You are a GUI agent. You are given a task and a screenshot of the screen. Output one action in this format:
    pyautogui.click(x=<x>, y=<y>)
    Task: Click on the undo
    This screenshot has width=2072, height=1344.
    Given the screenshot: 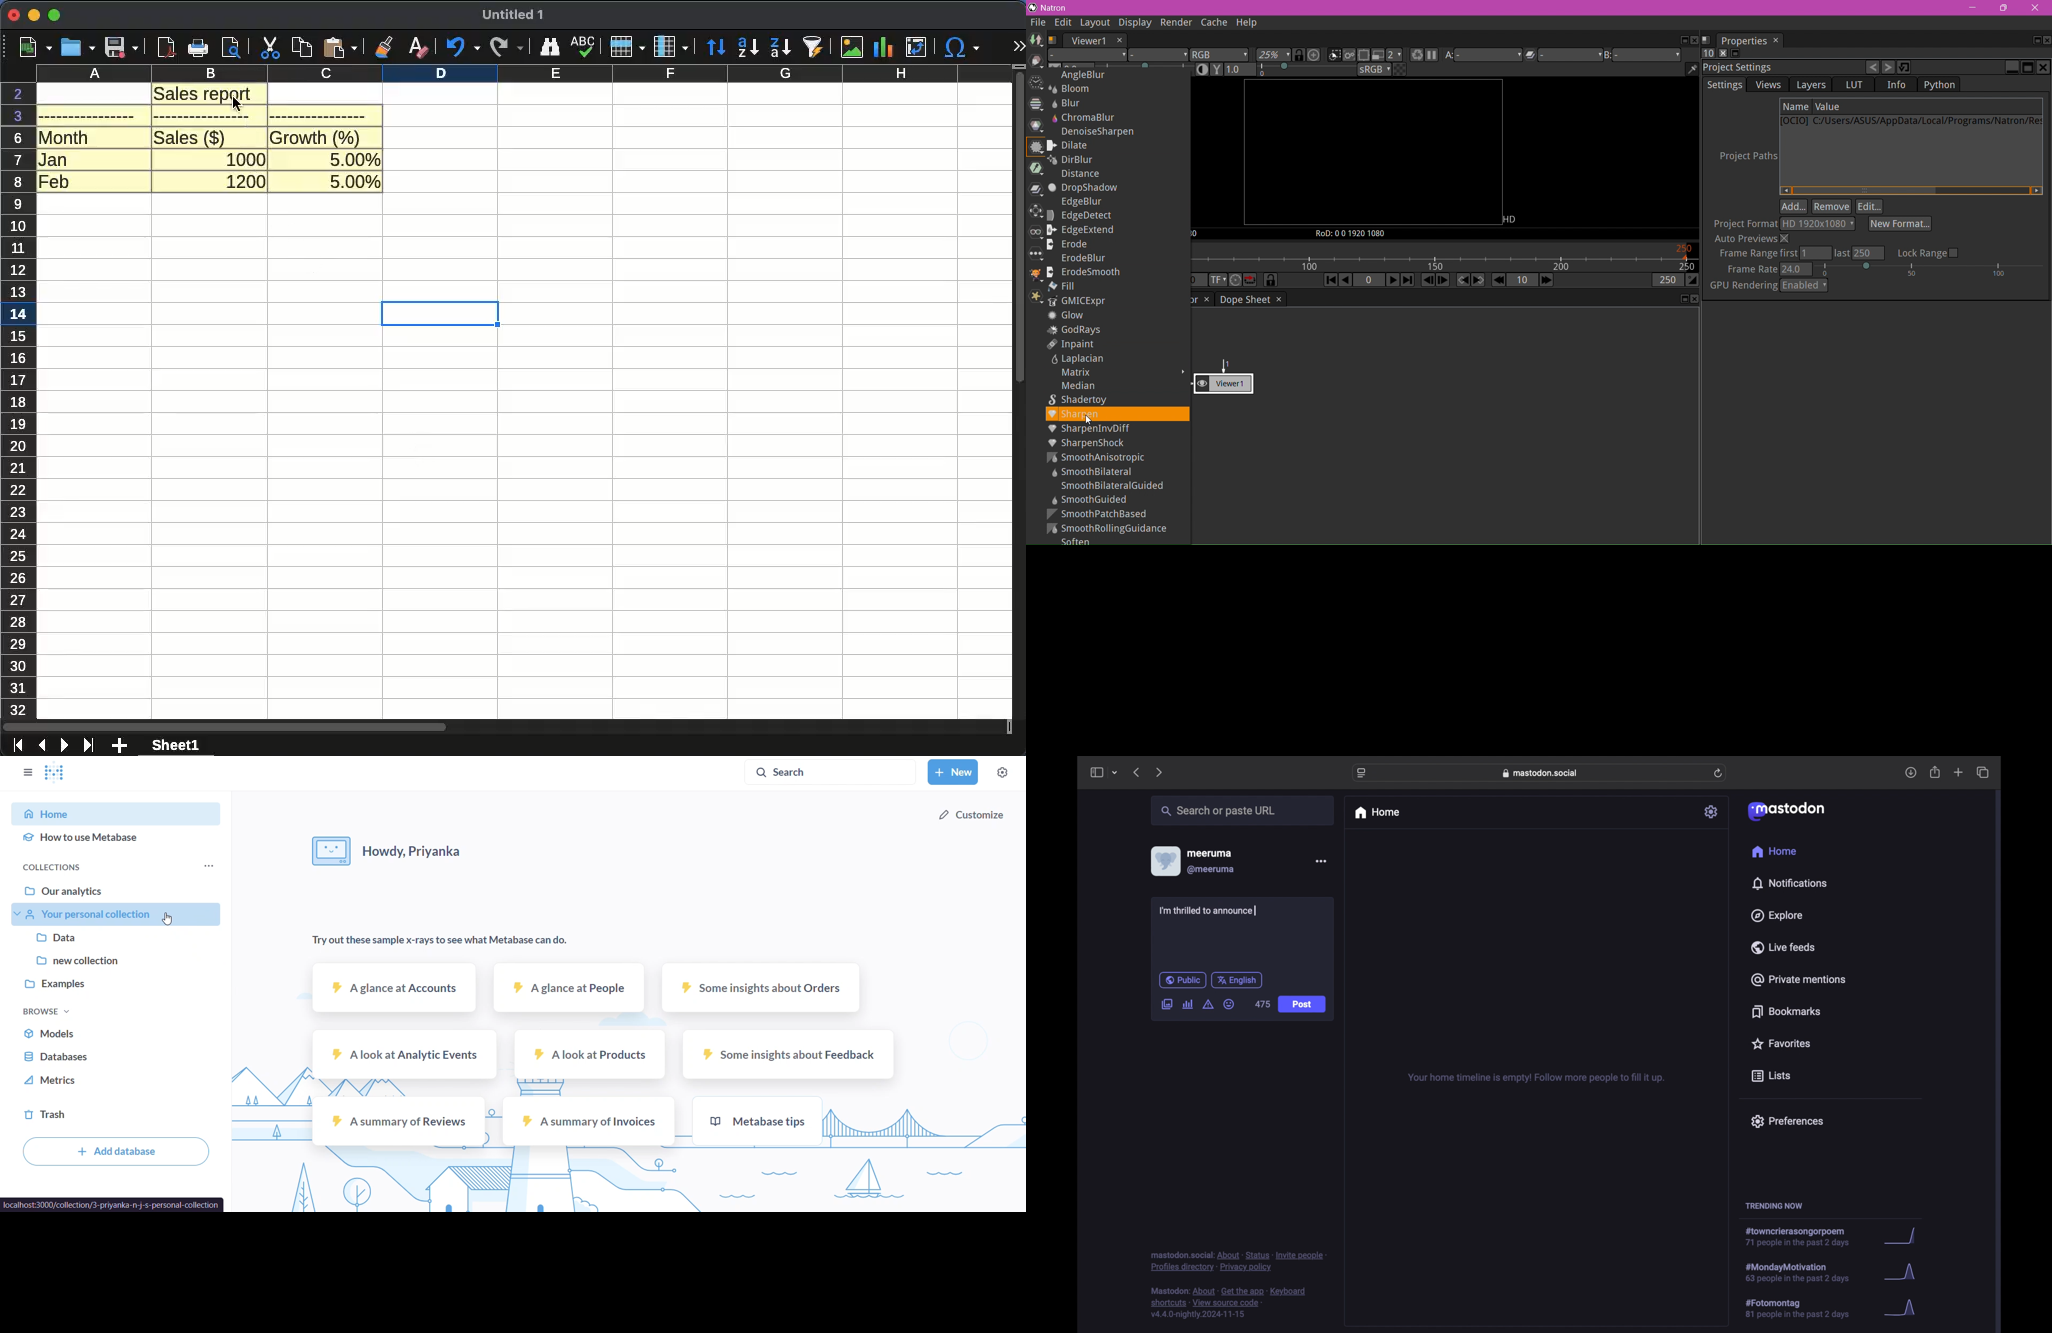 What is the action you would take?
    pyautogui.click(x=461, y=47)
    